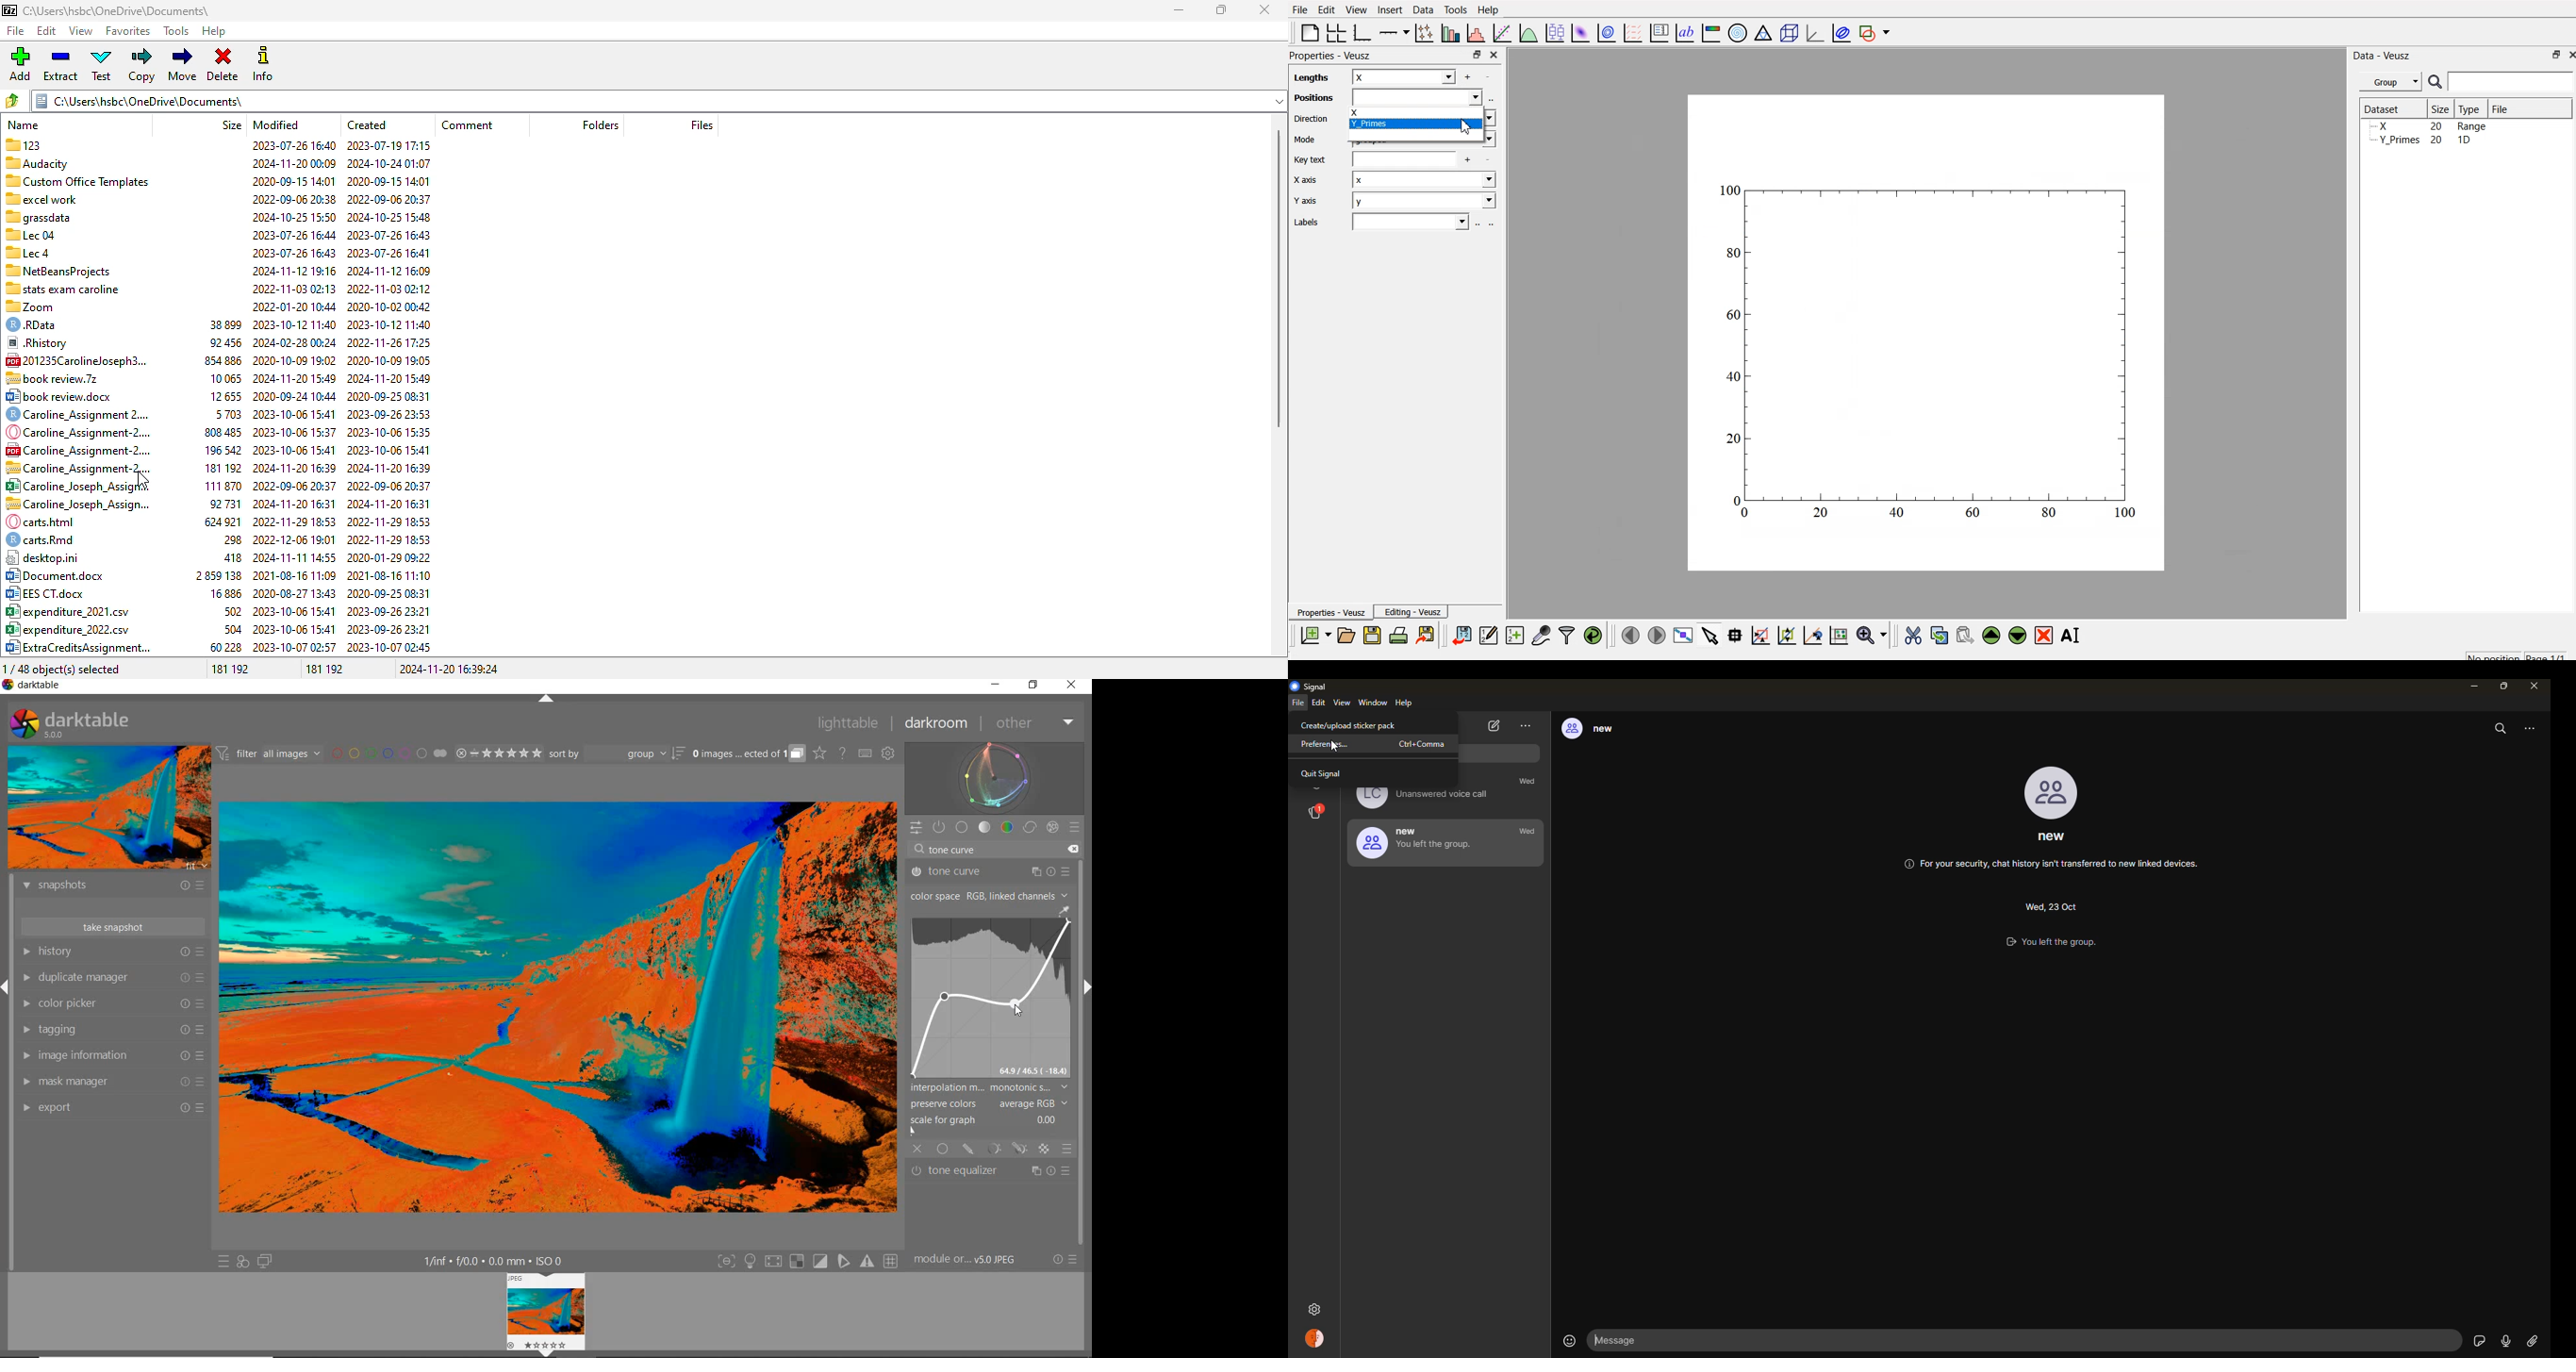 This screenshot has width=2576, height=1372. I want to click on edit, so click(47, 31).